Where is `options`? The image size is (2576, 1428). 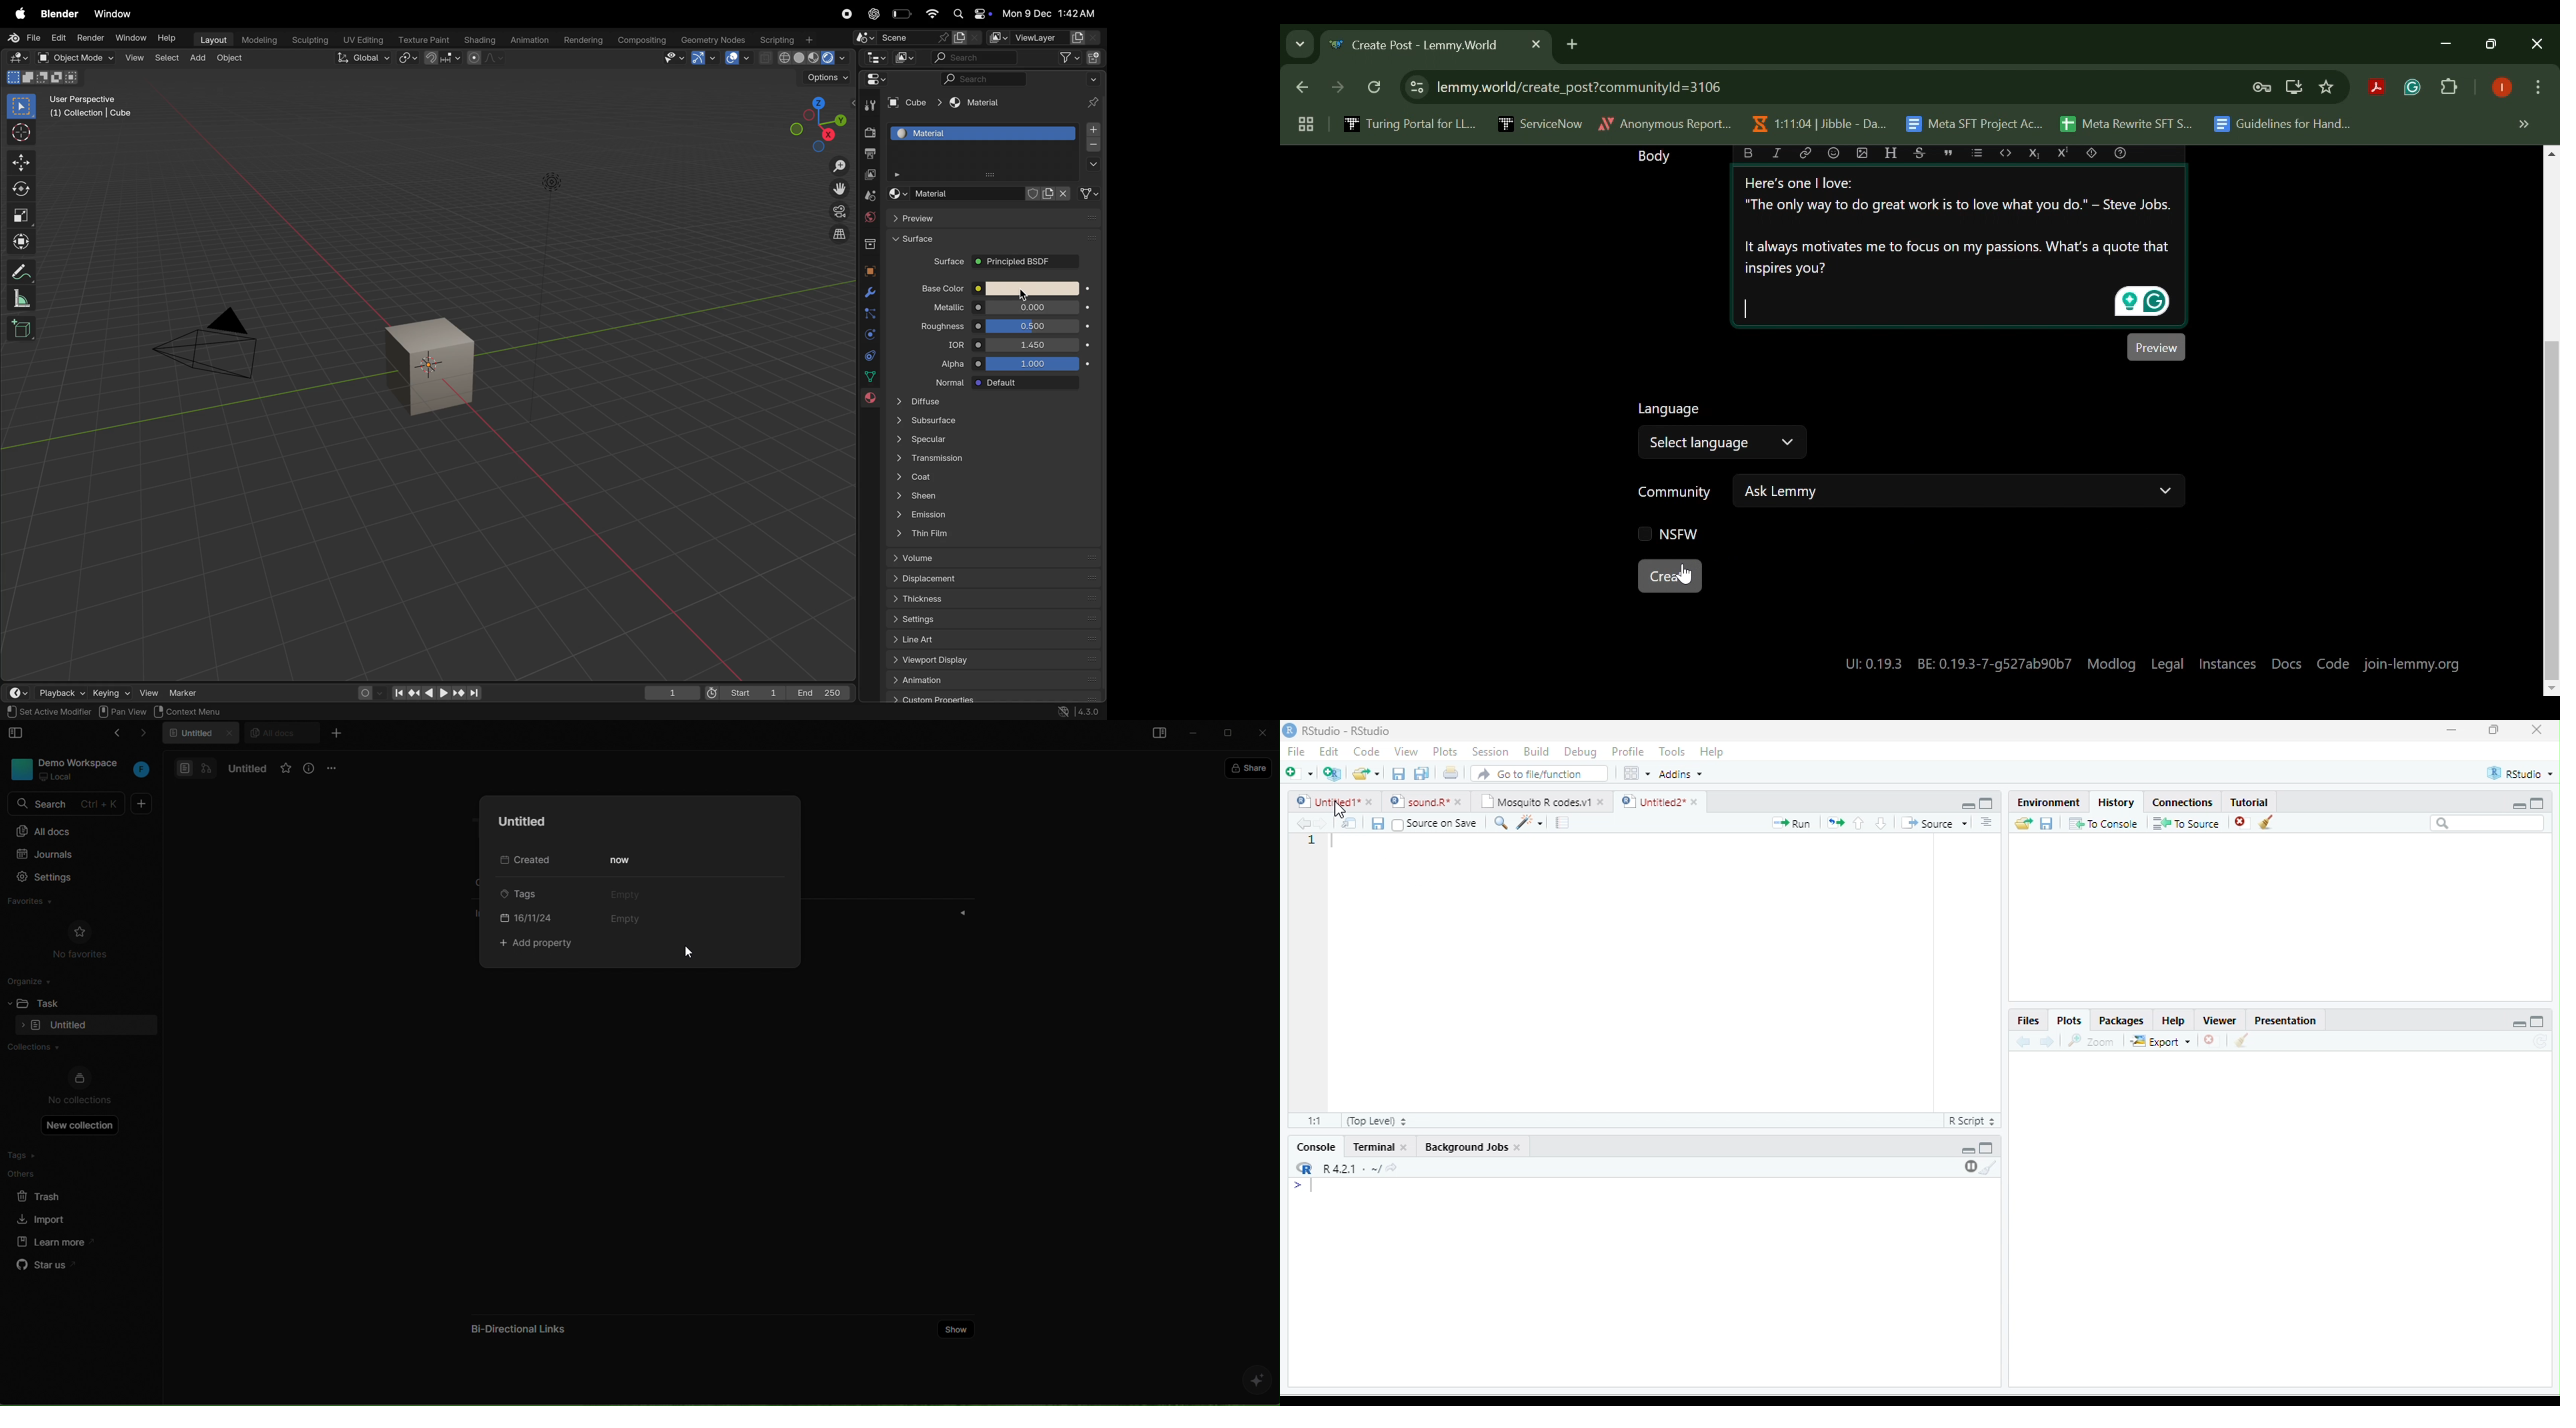 options is located at coordinates (1987, 822).